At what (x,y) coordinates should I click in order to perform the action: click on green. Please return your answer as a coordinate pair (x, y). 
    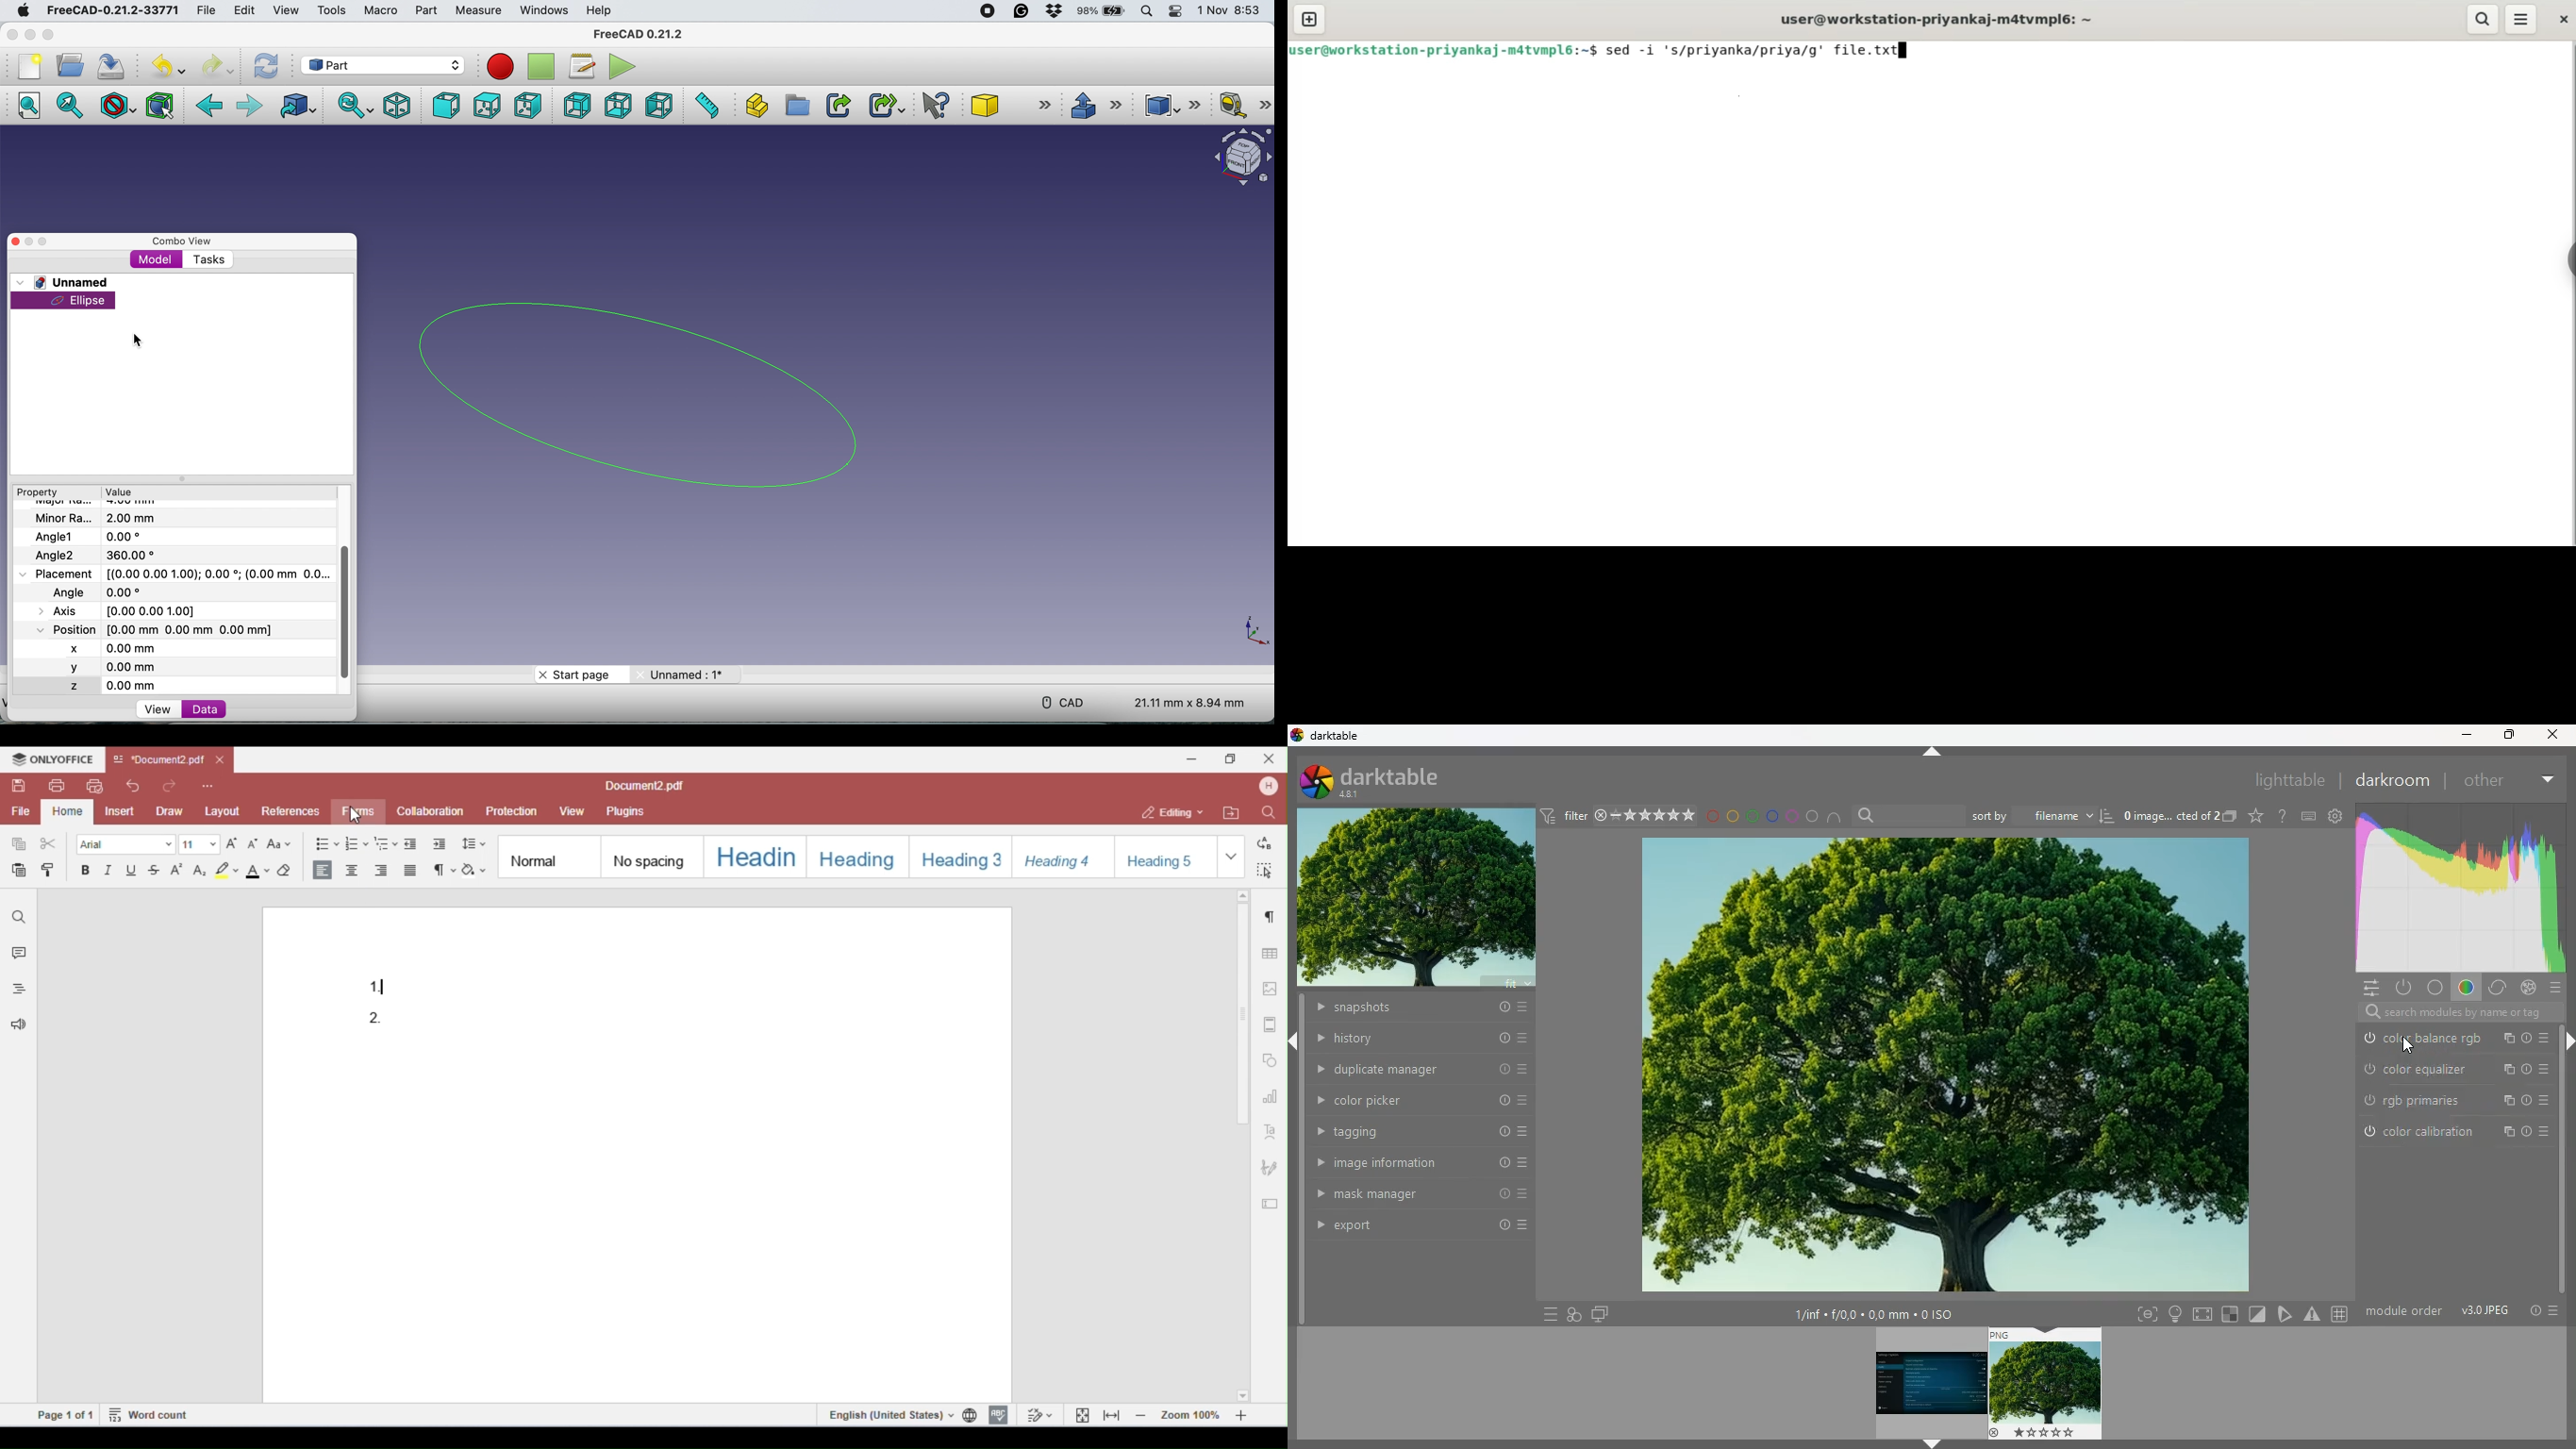
    Looking at the image, I should click on (1753, 816).